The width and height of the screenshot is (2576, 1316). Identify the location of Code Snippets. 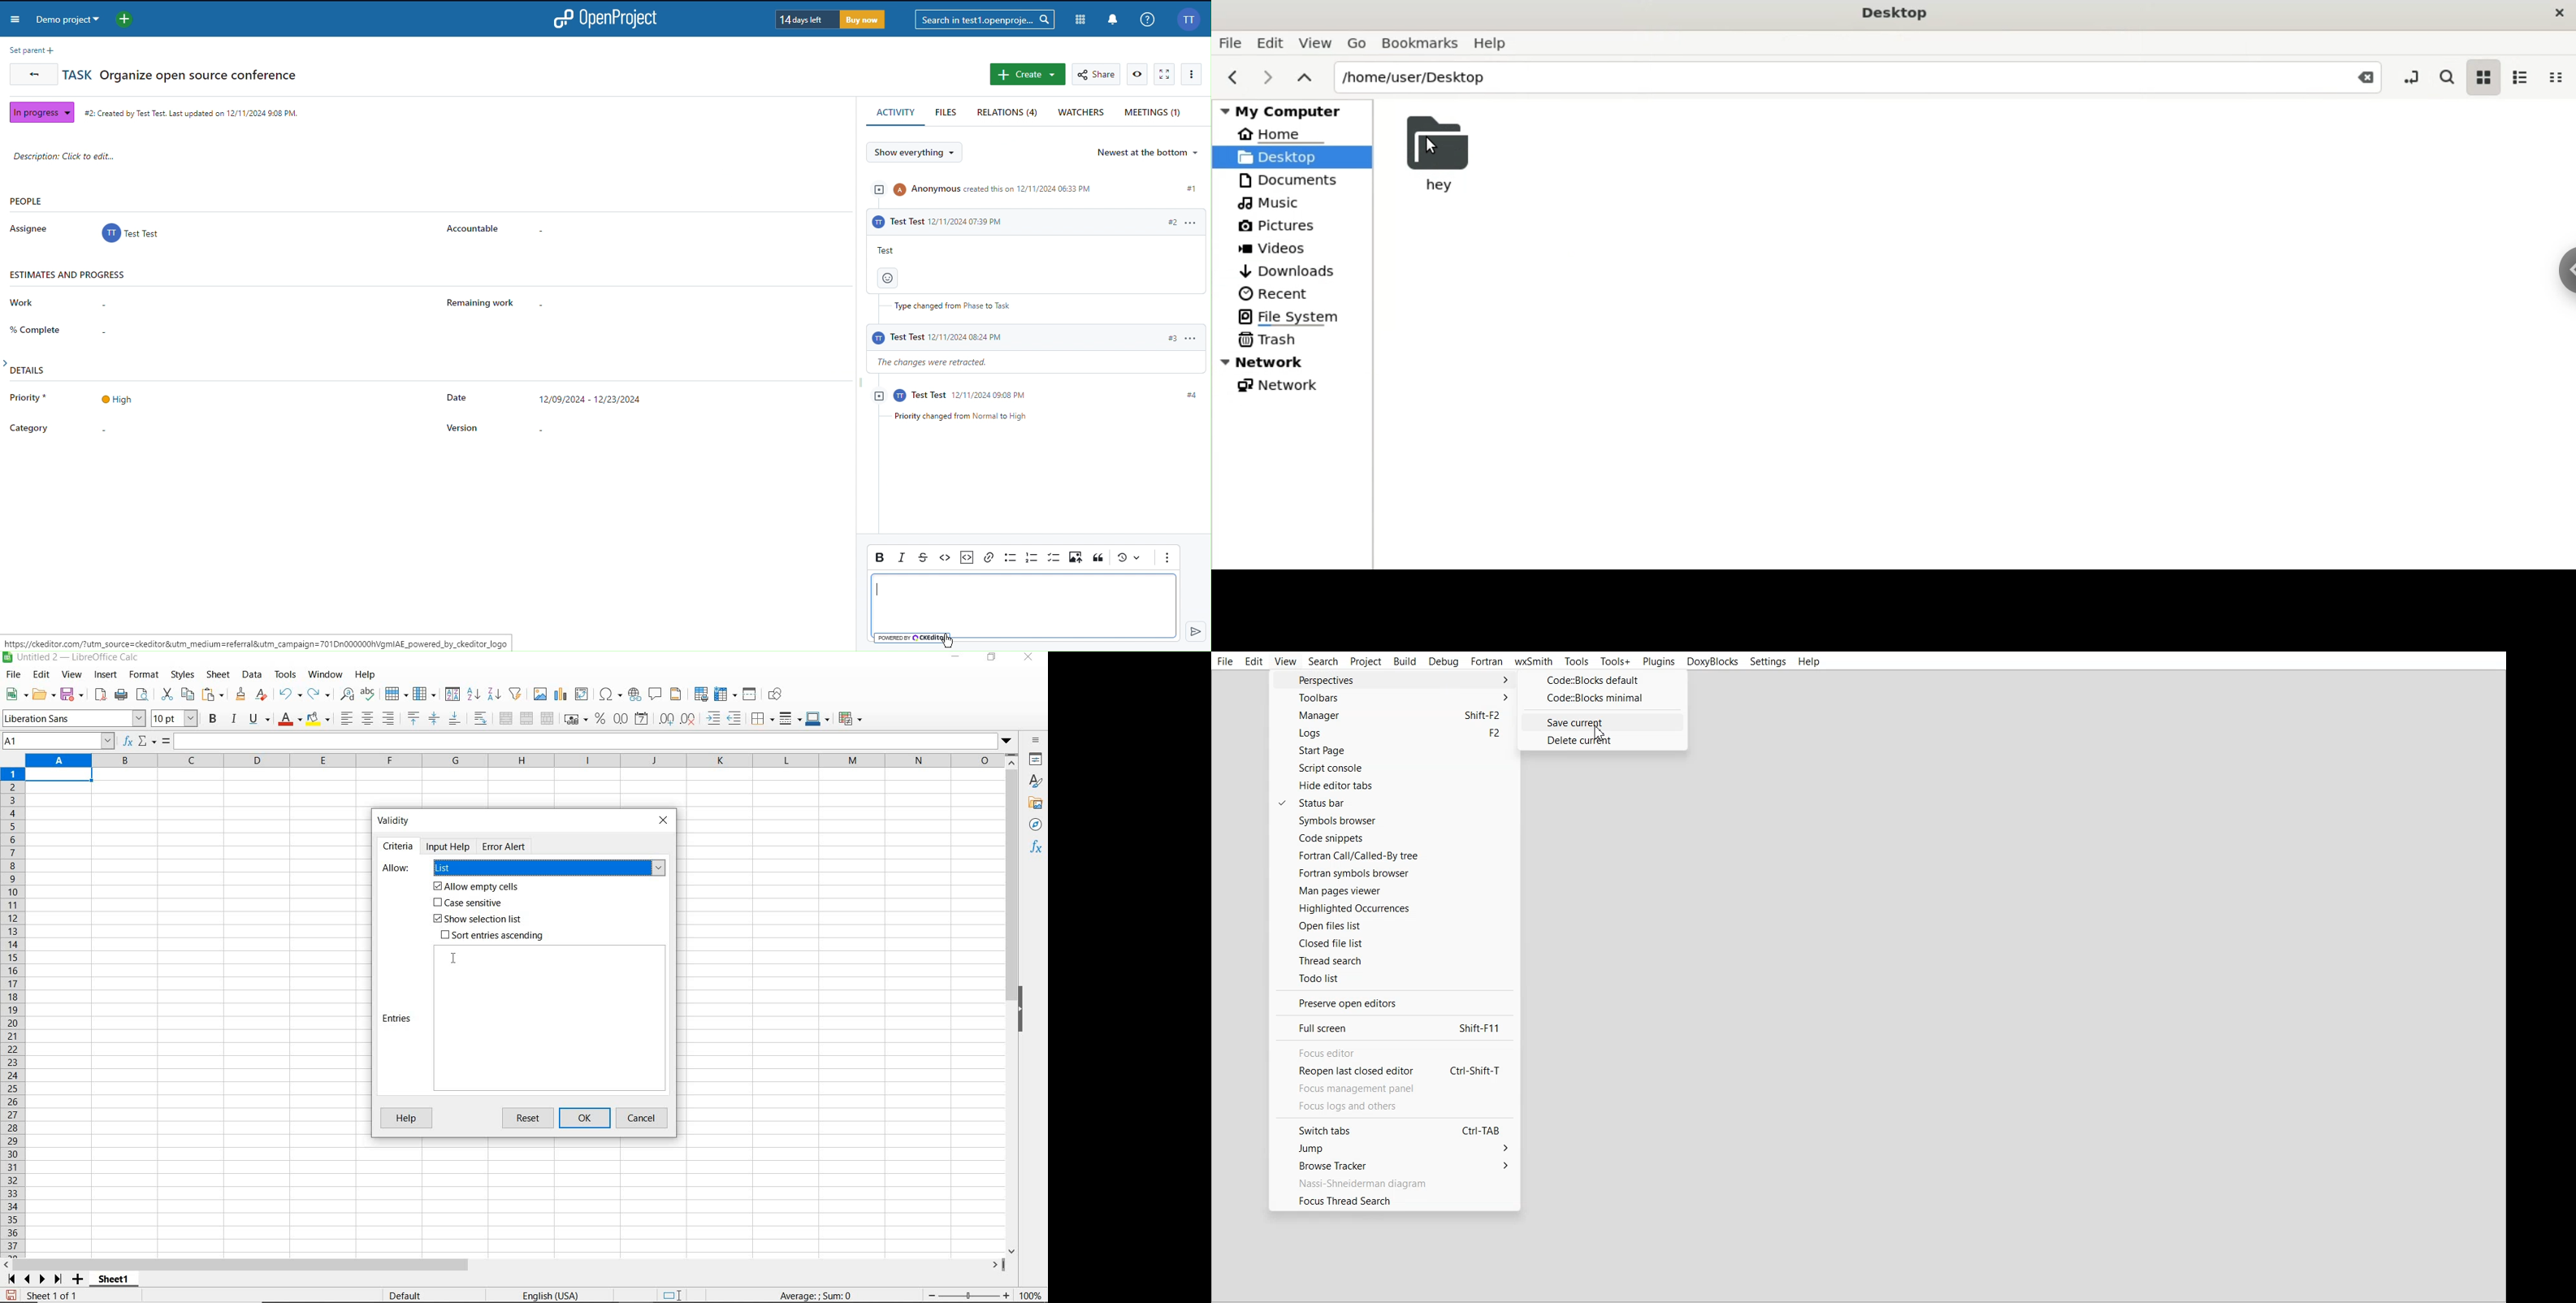
(1394, 838).